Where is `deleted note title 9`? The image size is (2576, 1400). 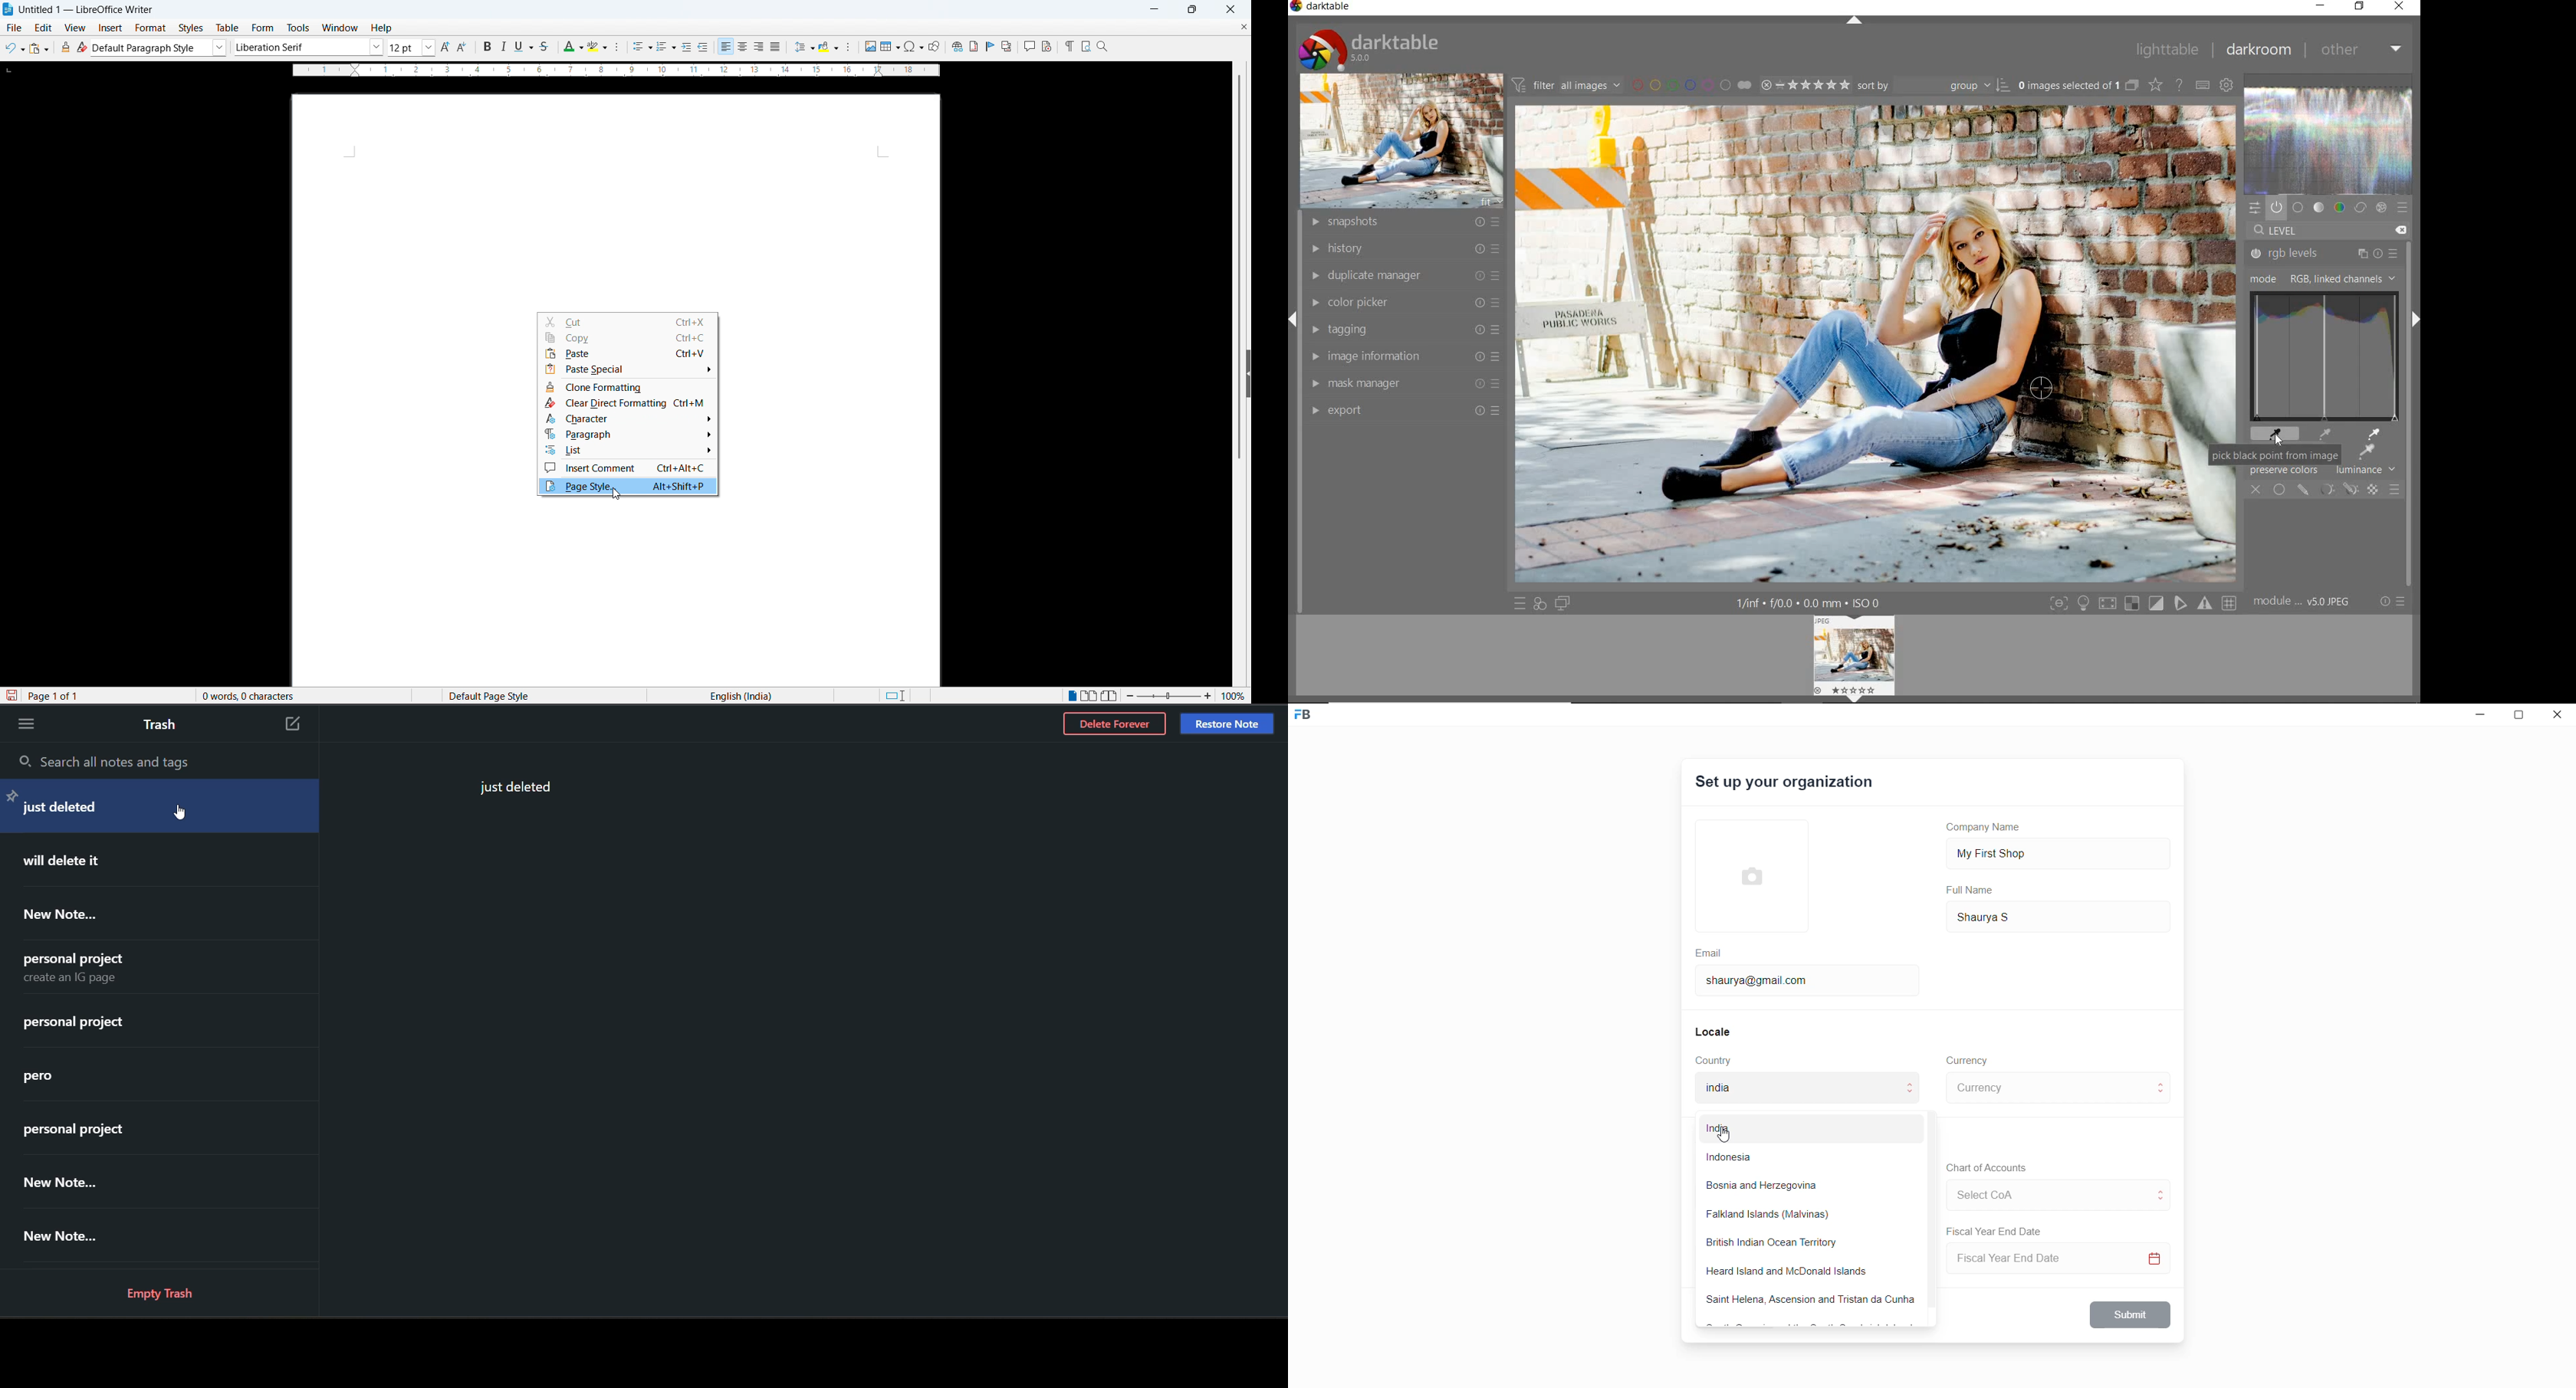
deleted note title 9 is located at coordinates (91, 1235).